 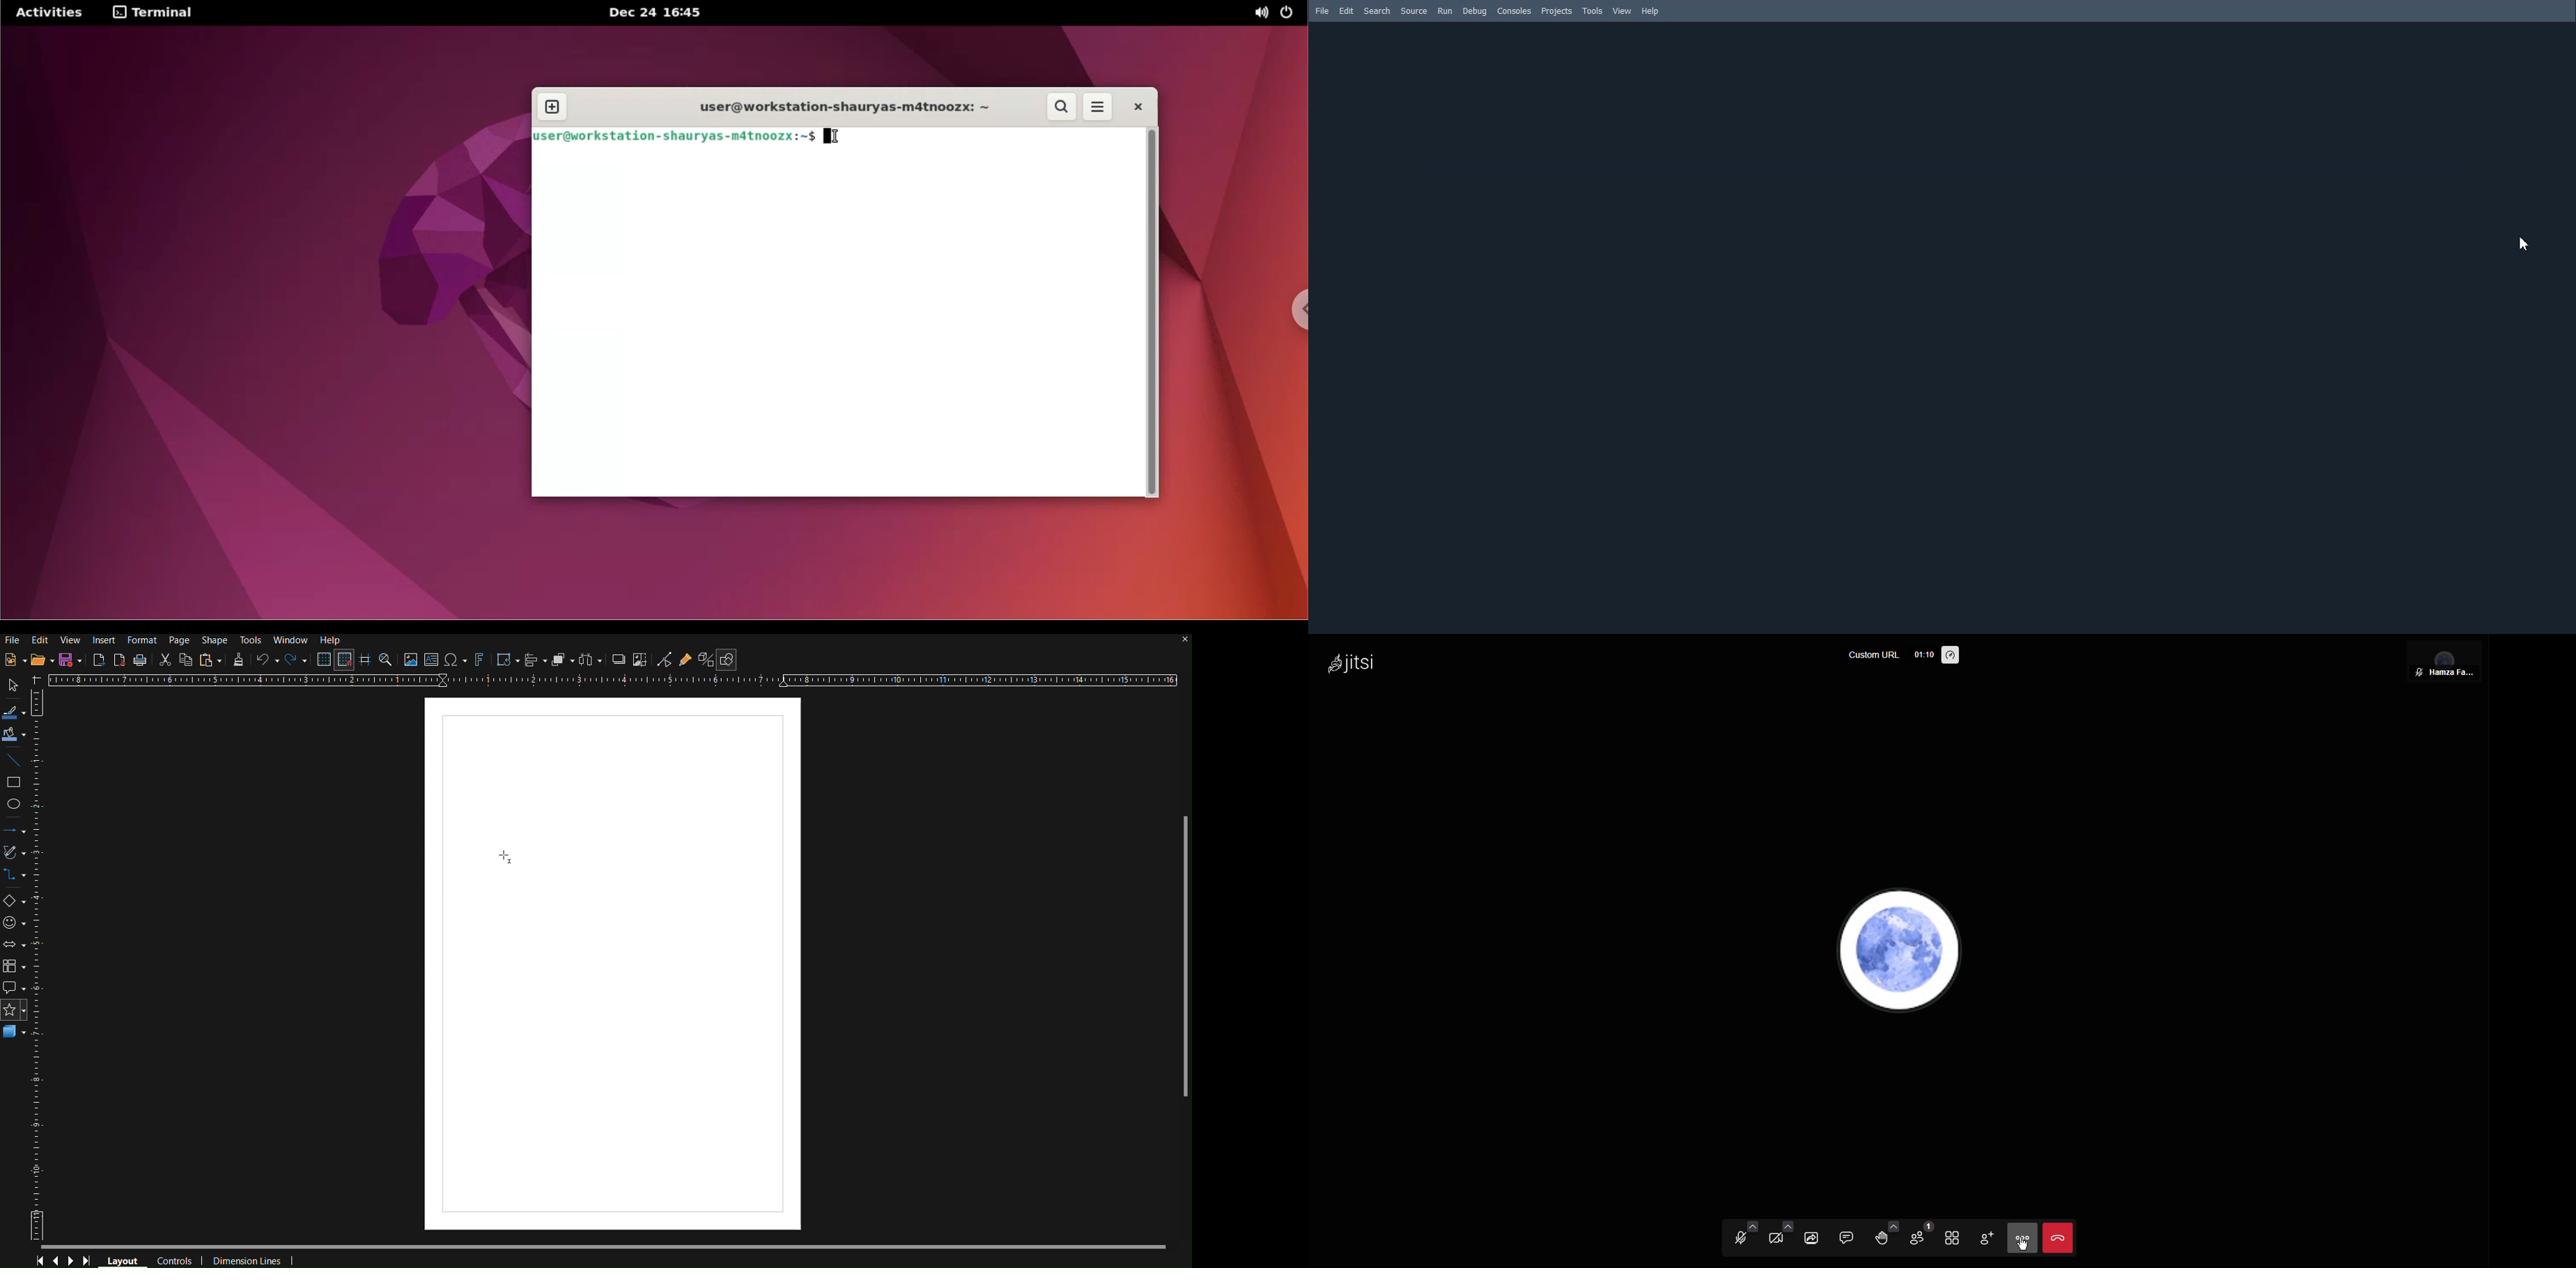 I want to click on Copy, so click(x=185, y=660).